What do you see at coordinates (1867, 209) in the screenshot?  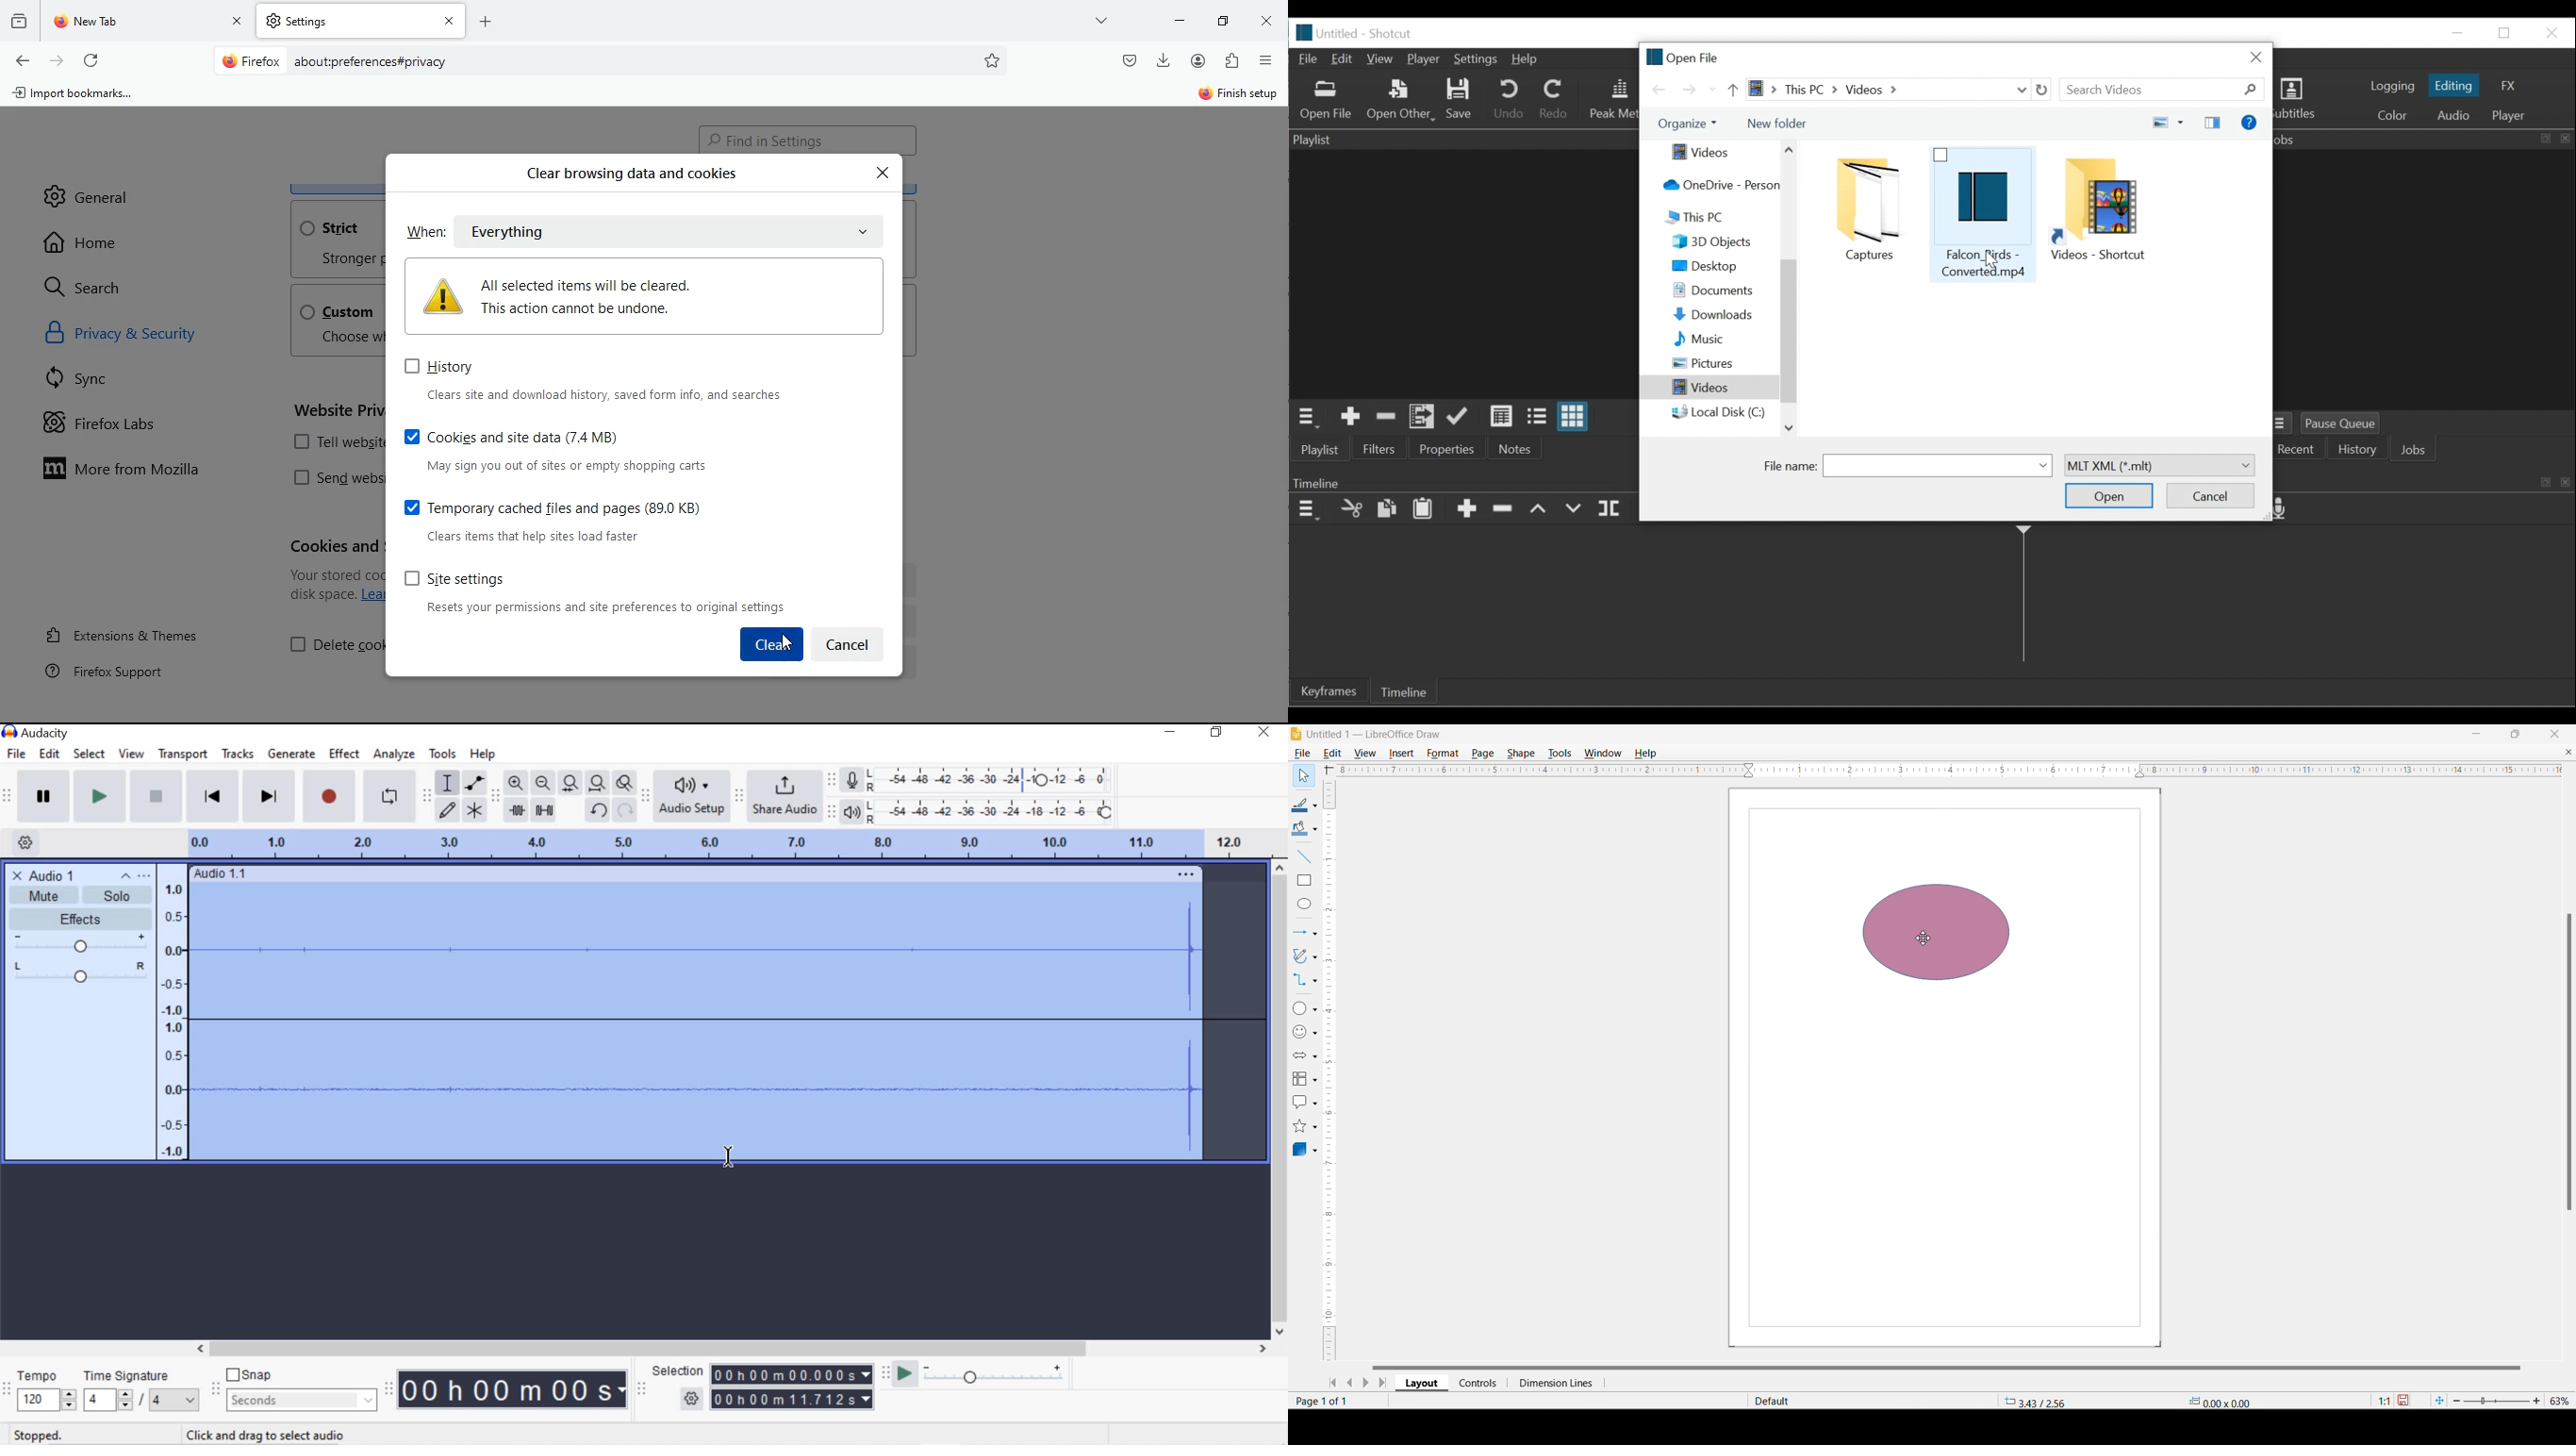 I see `captures` at bounding box center [1867, 209].